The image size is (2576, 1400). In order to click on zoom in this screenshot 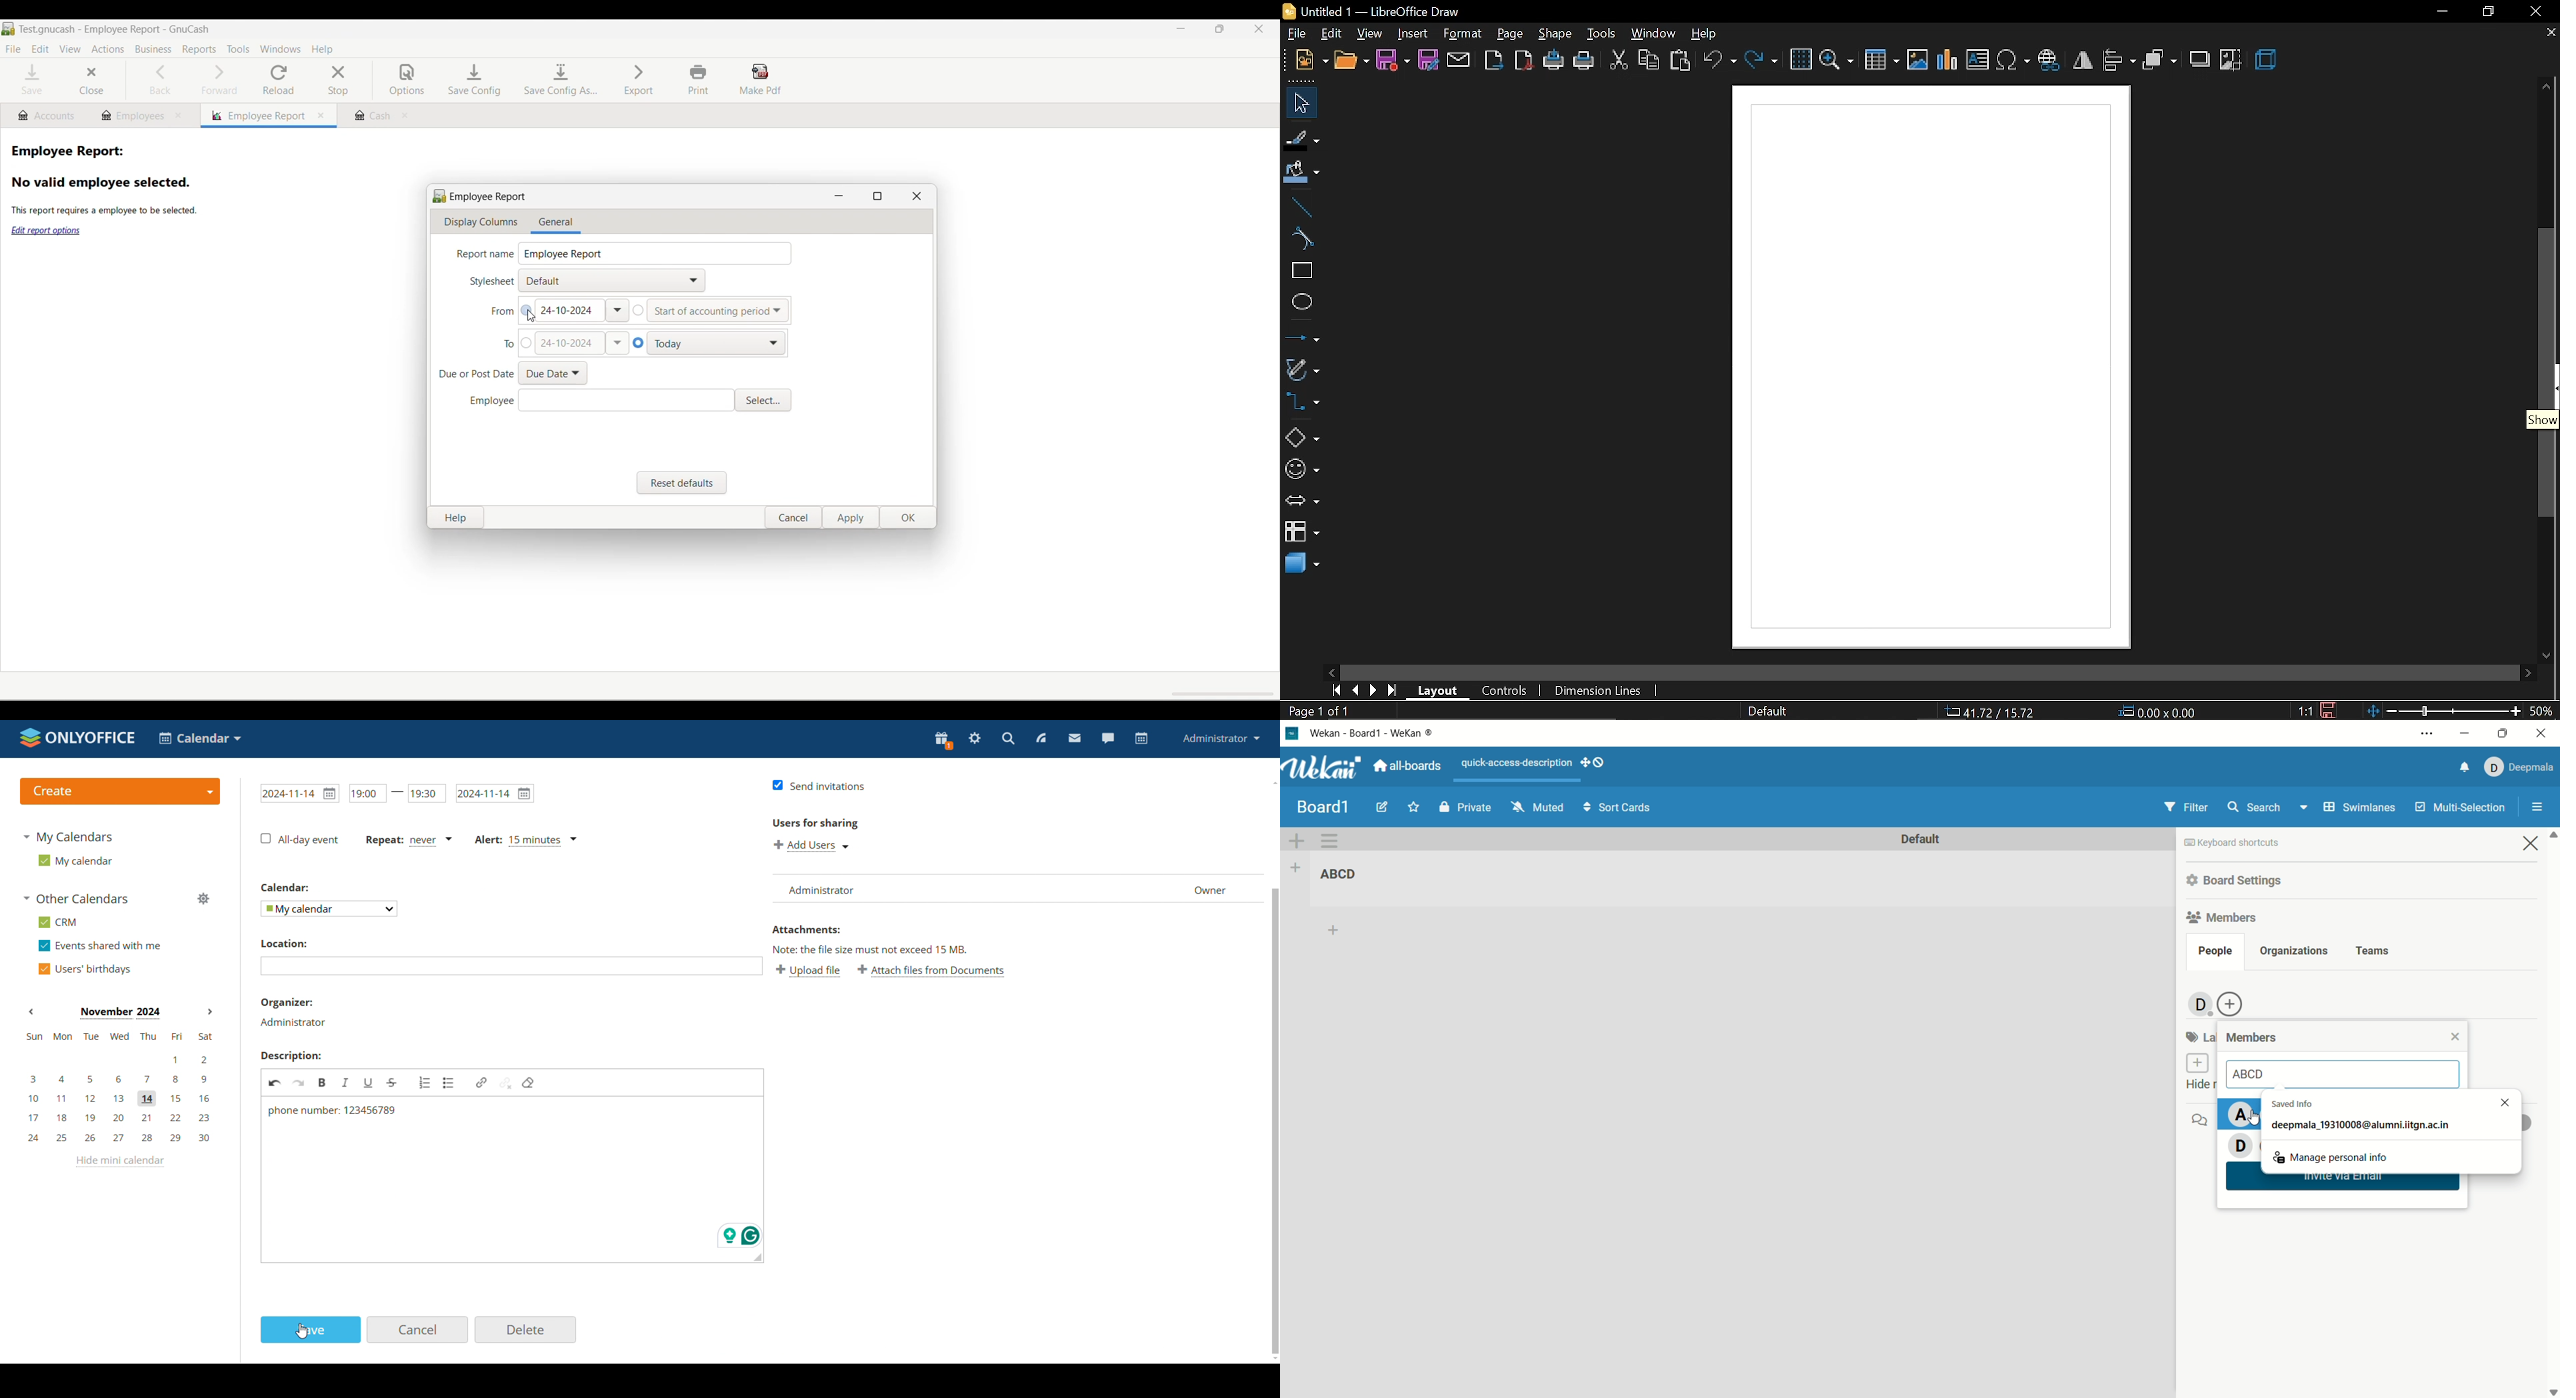, I will do `click(1837, 59)`.